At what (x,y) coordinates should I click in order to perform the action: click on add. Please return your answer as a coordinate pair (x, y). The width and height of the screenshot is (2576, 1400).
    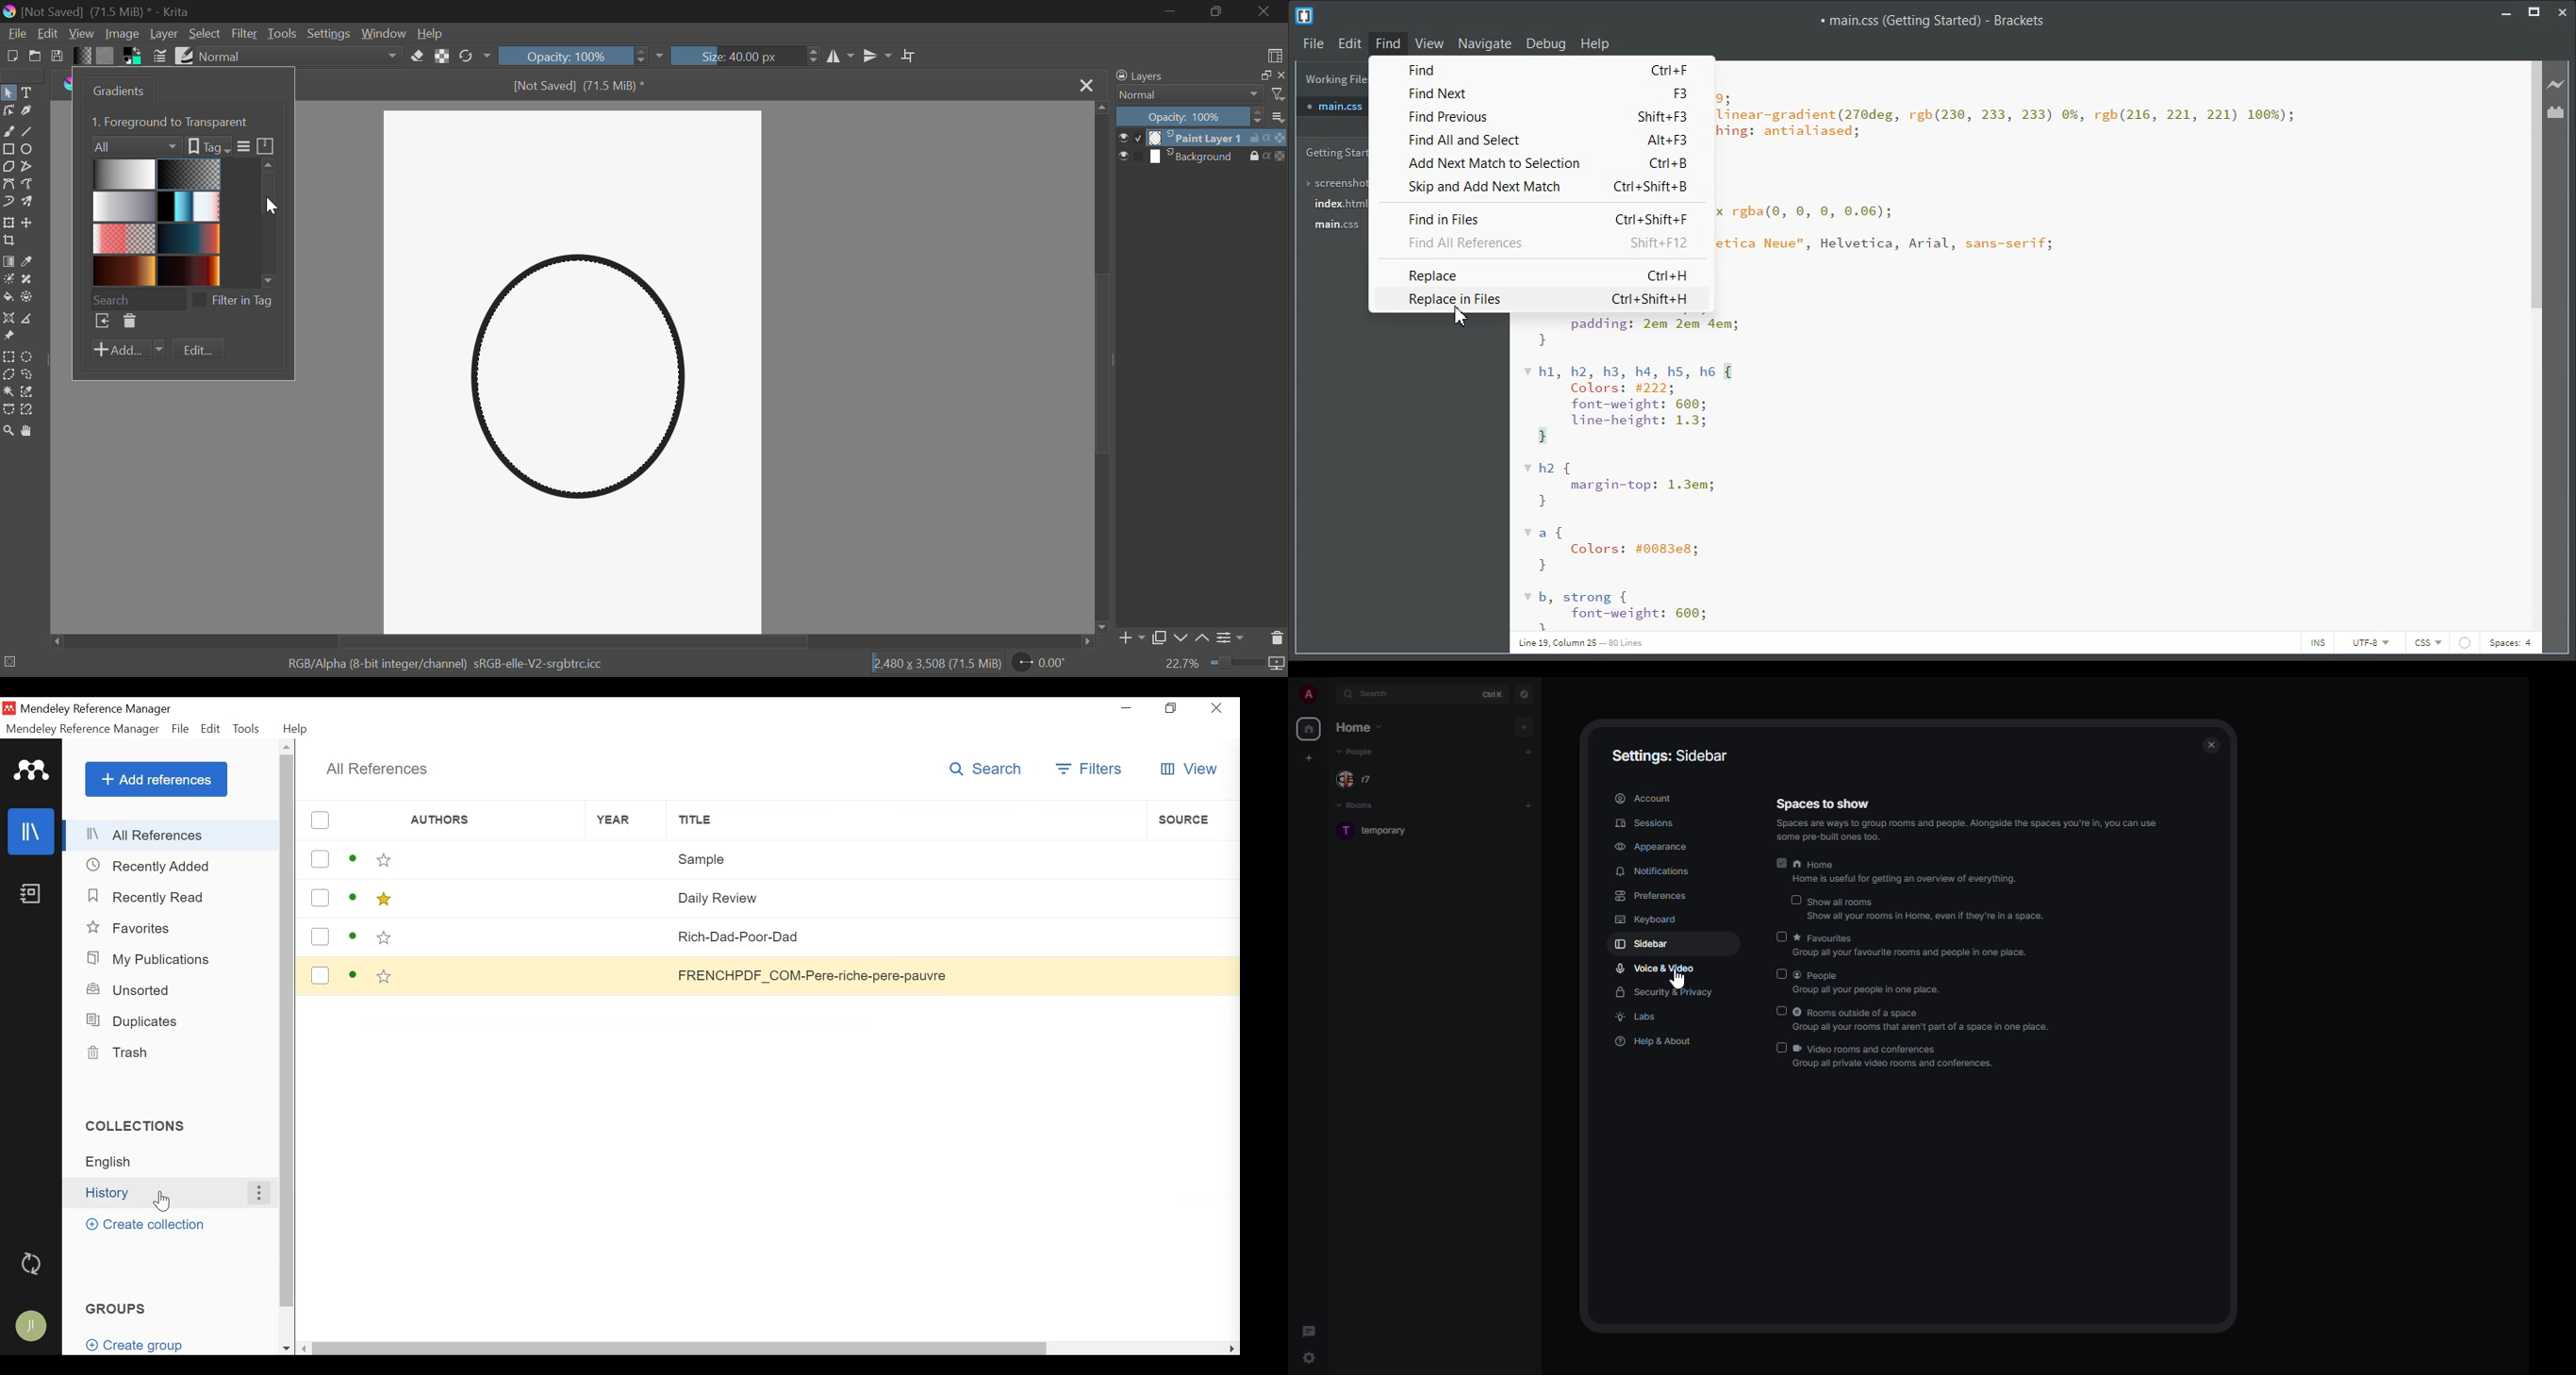
    Looking at the image, I should click on (1525, 726).